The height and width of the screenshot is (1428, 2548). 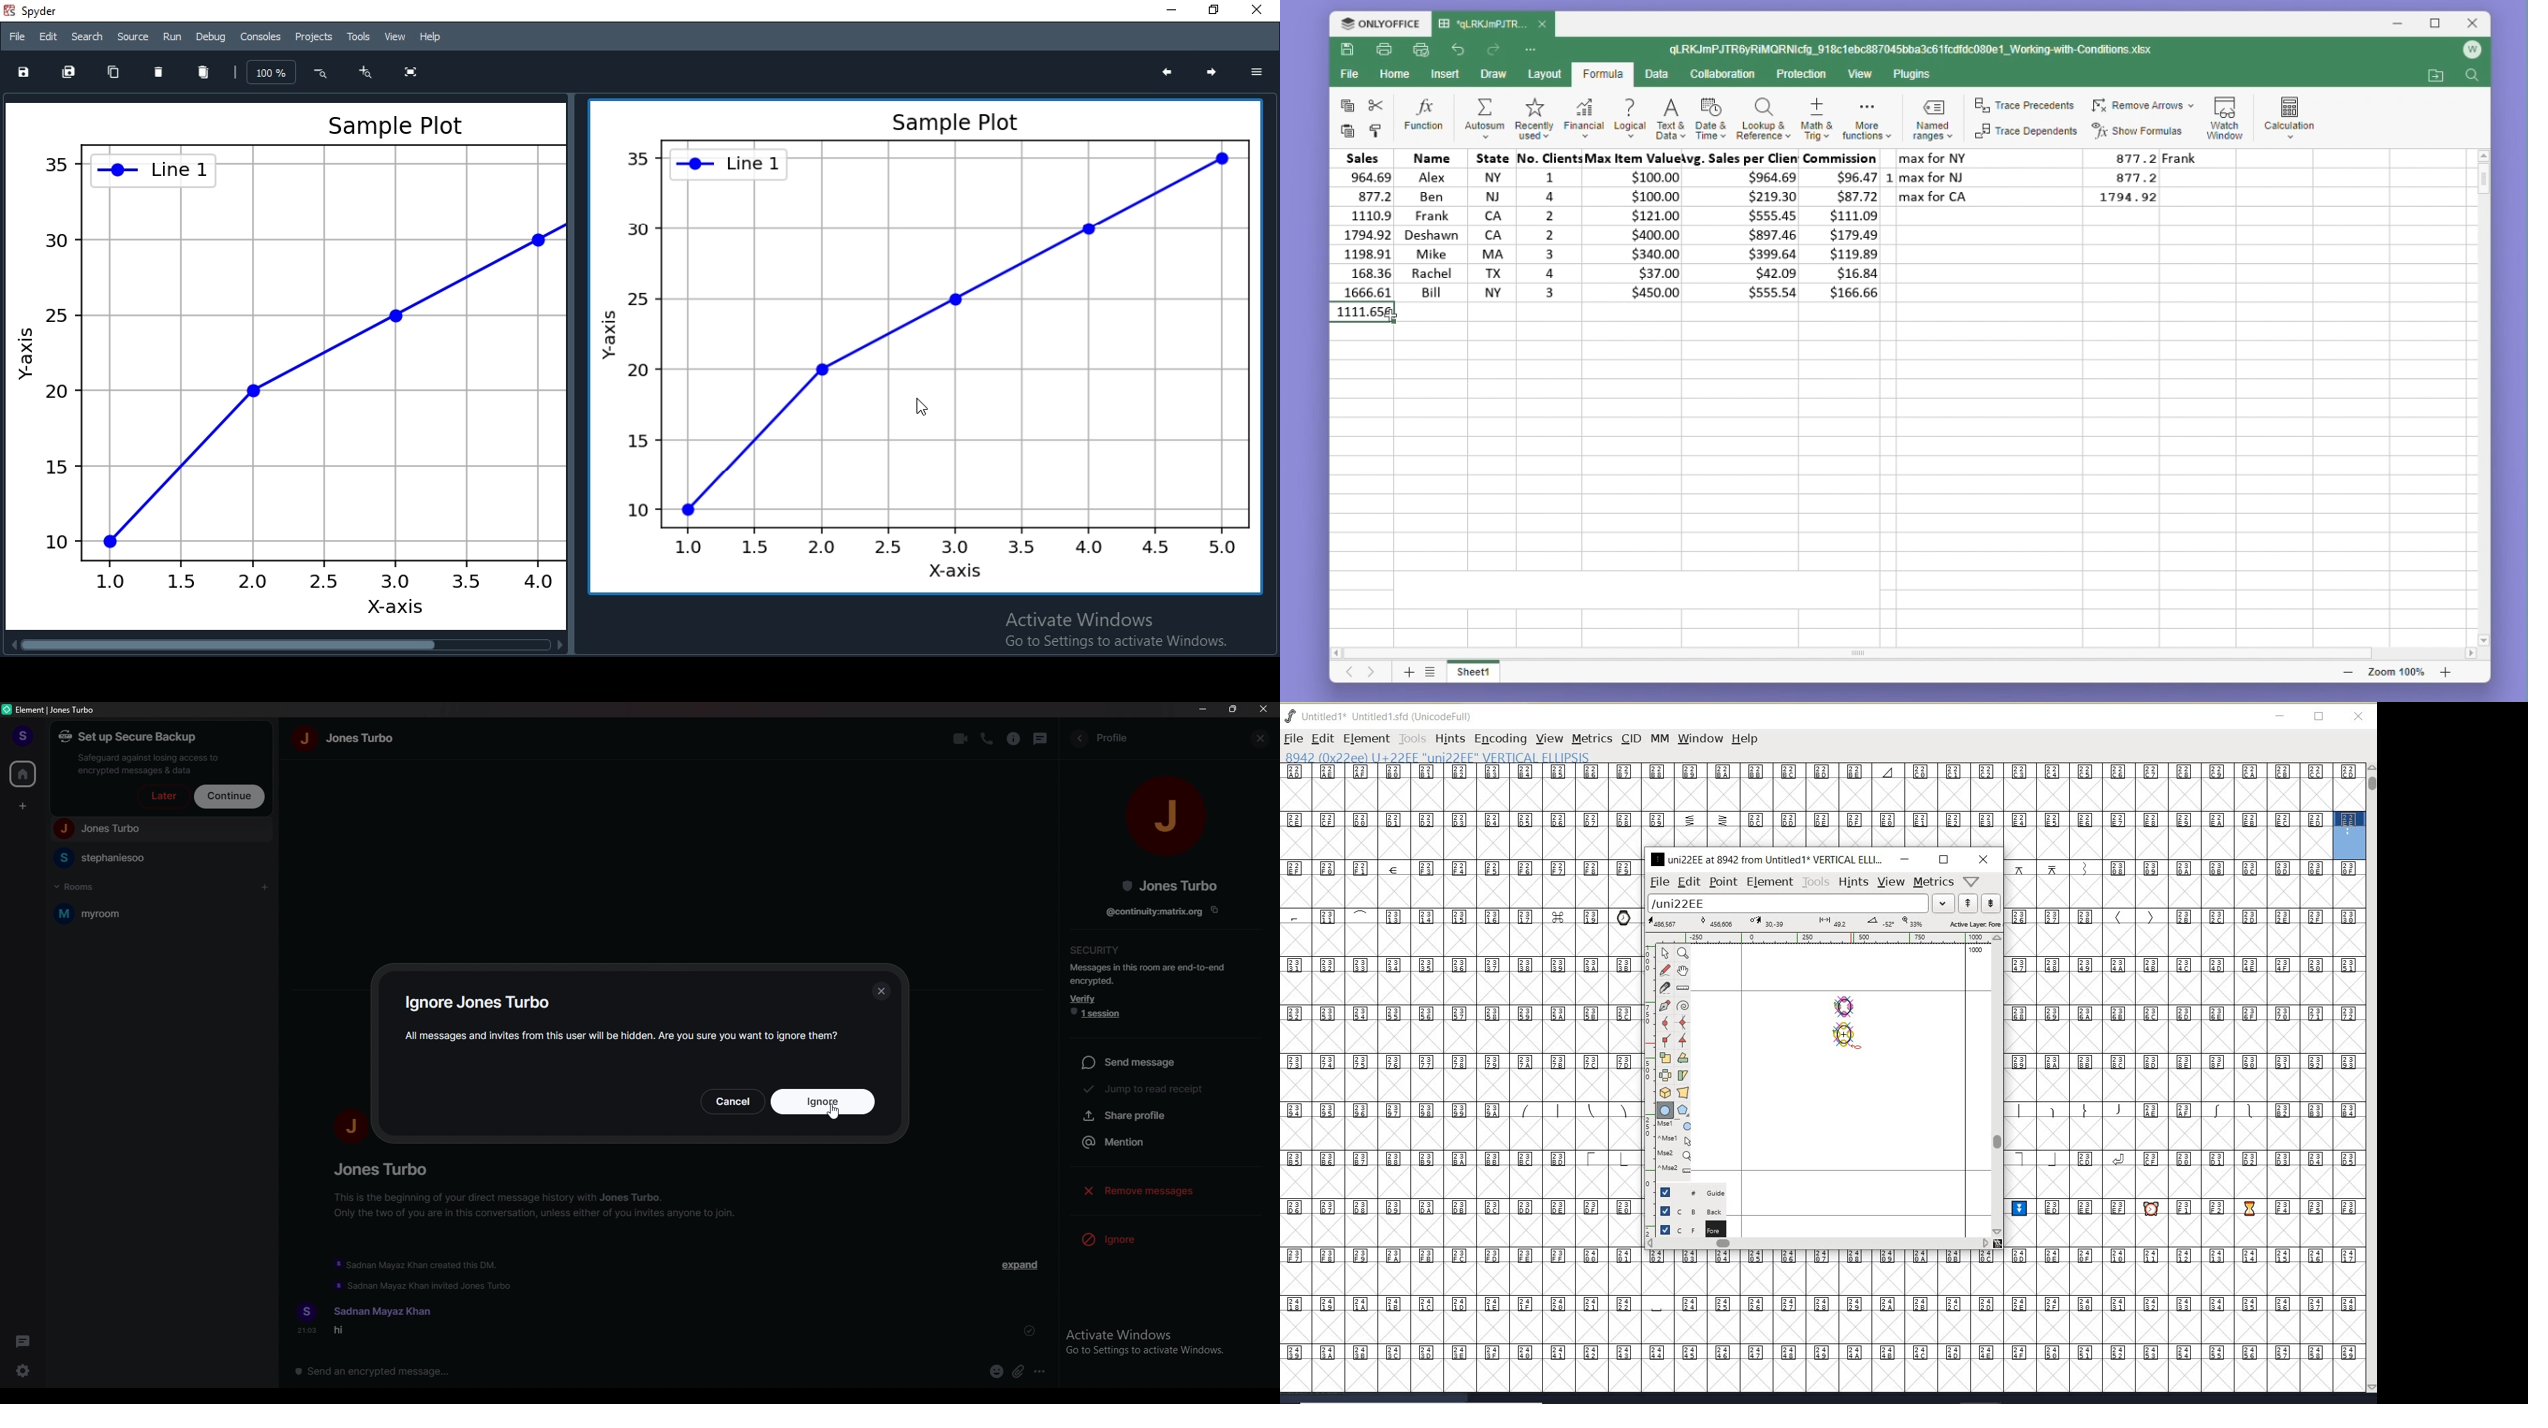 I want to click on Run, so click(x=171, y=37).